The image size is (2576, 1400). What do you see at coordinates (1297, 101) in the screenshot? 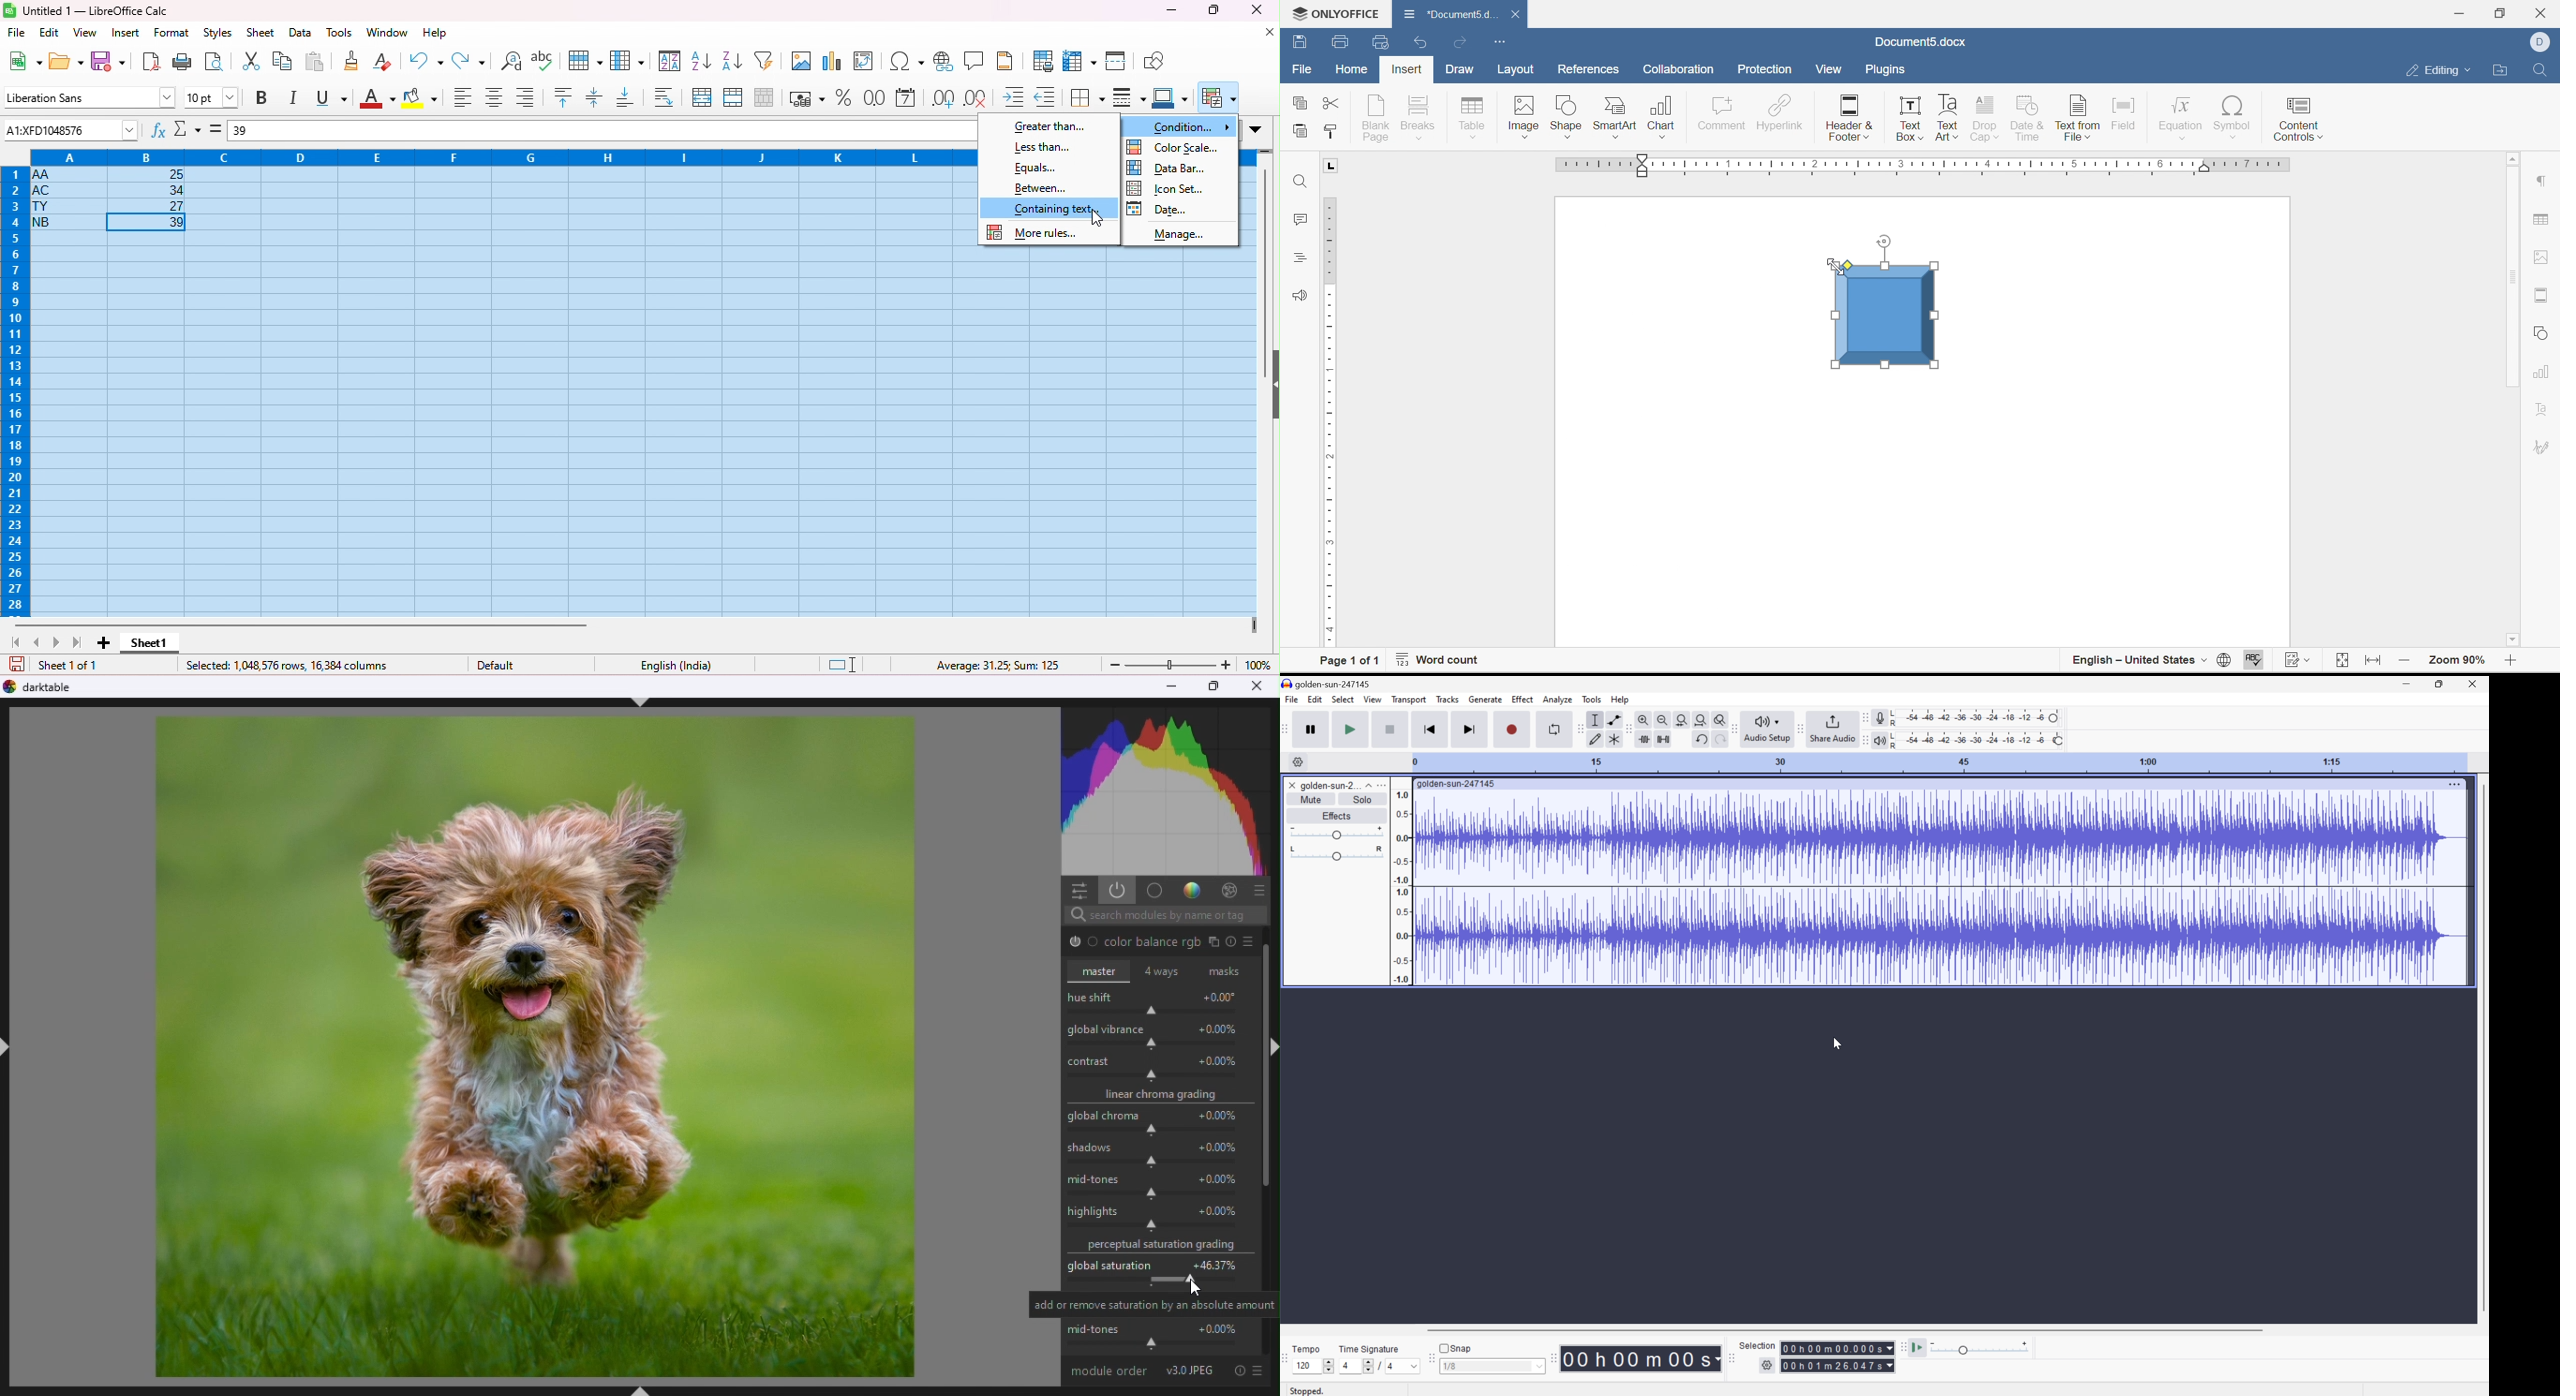
I see `copy` at bounding box center [1297, 101].